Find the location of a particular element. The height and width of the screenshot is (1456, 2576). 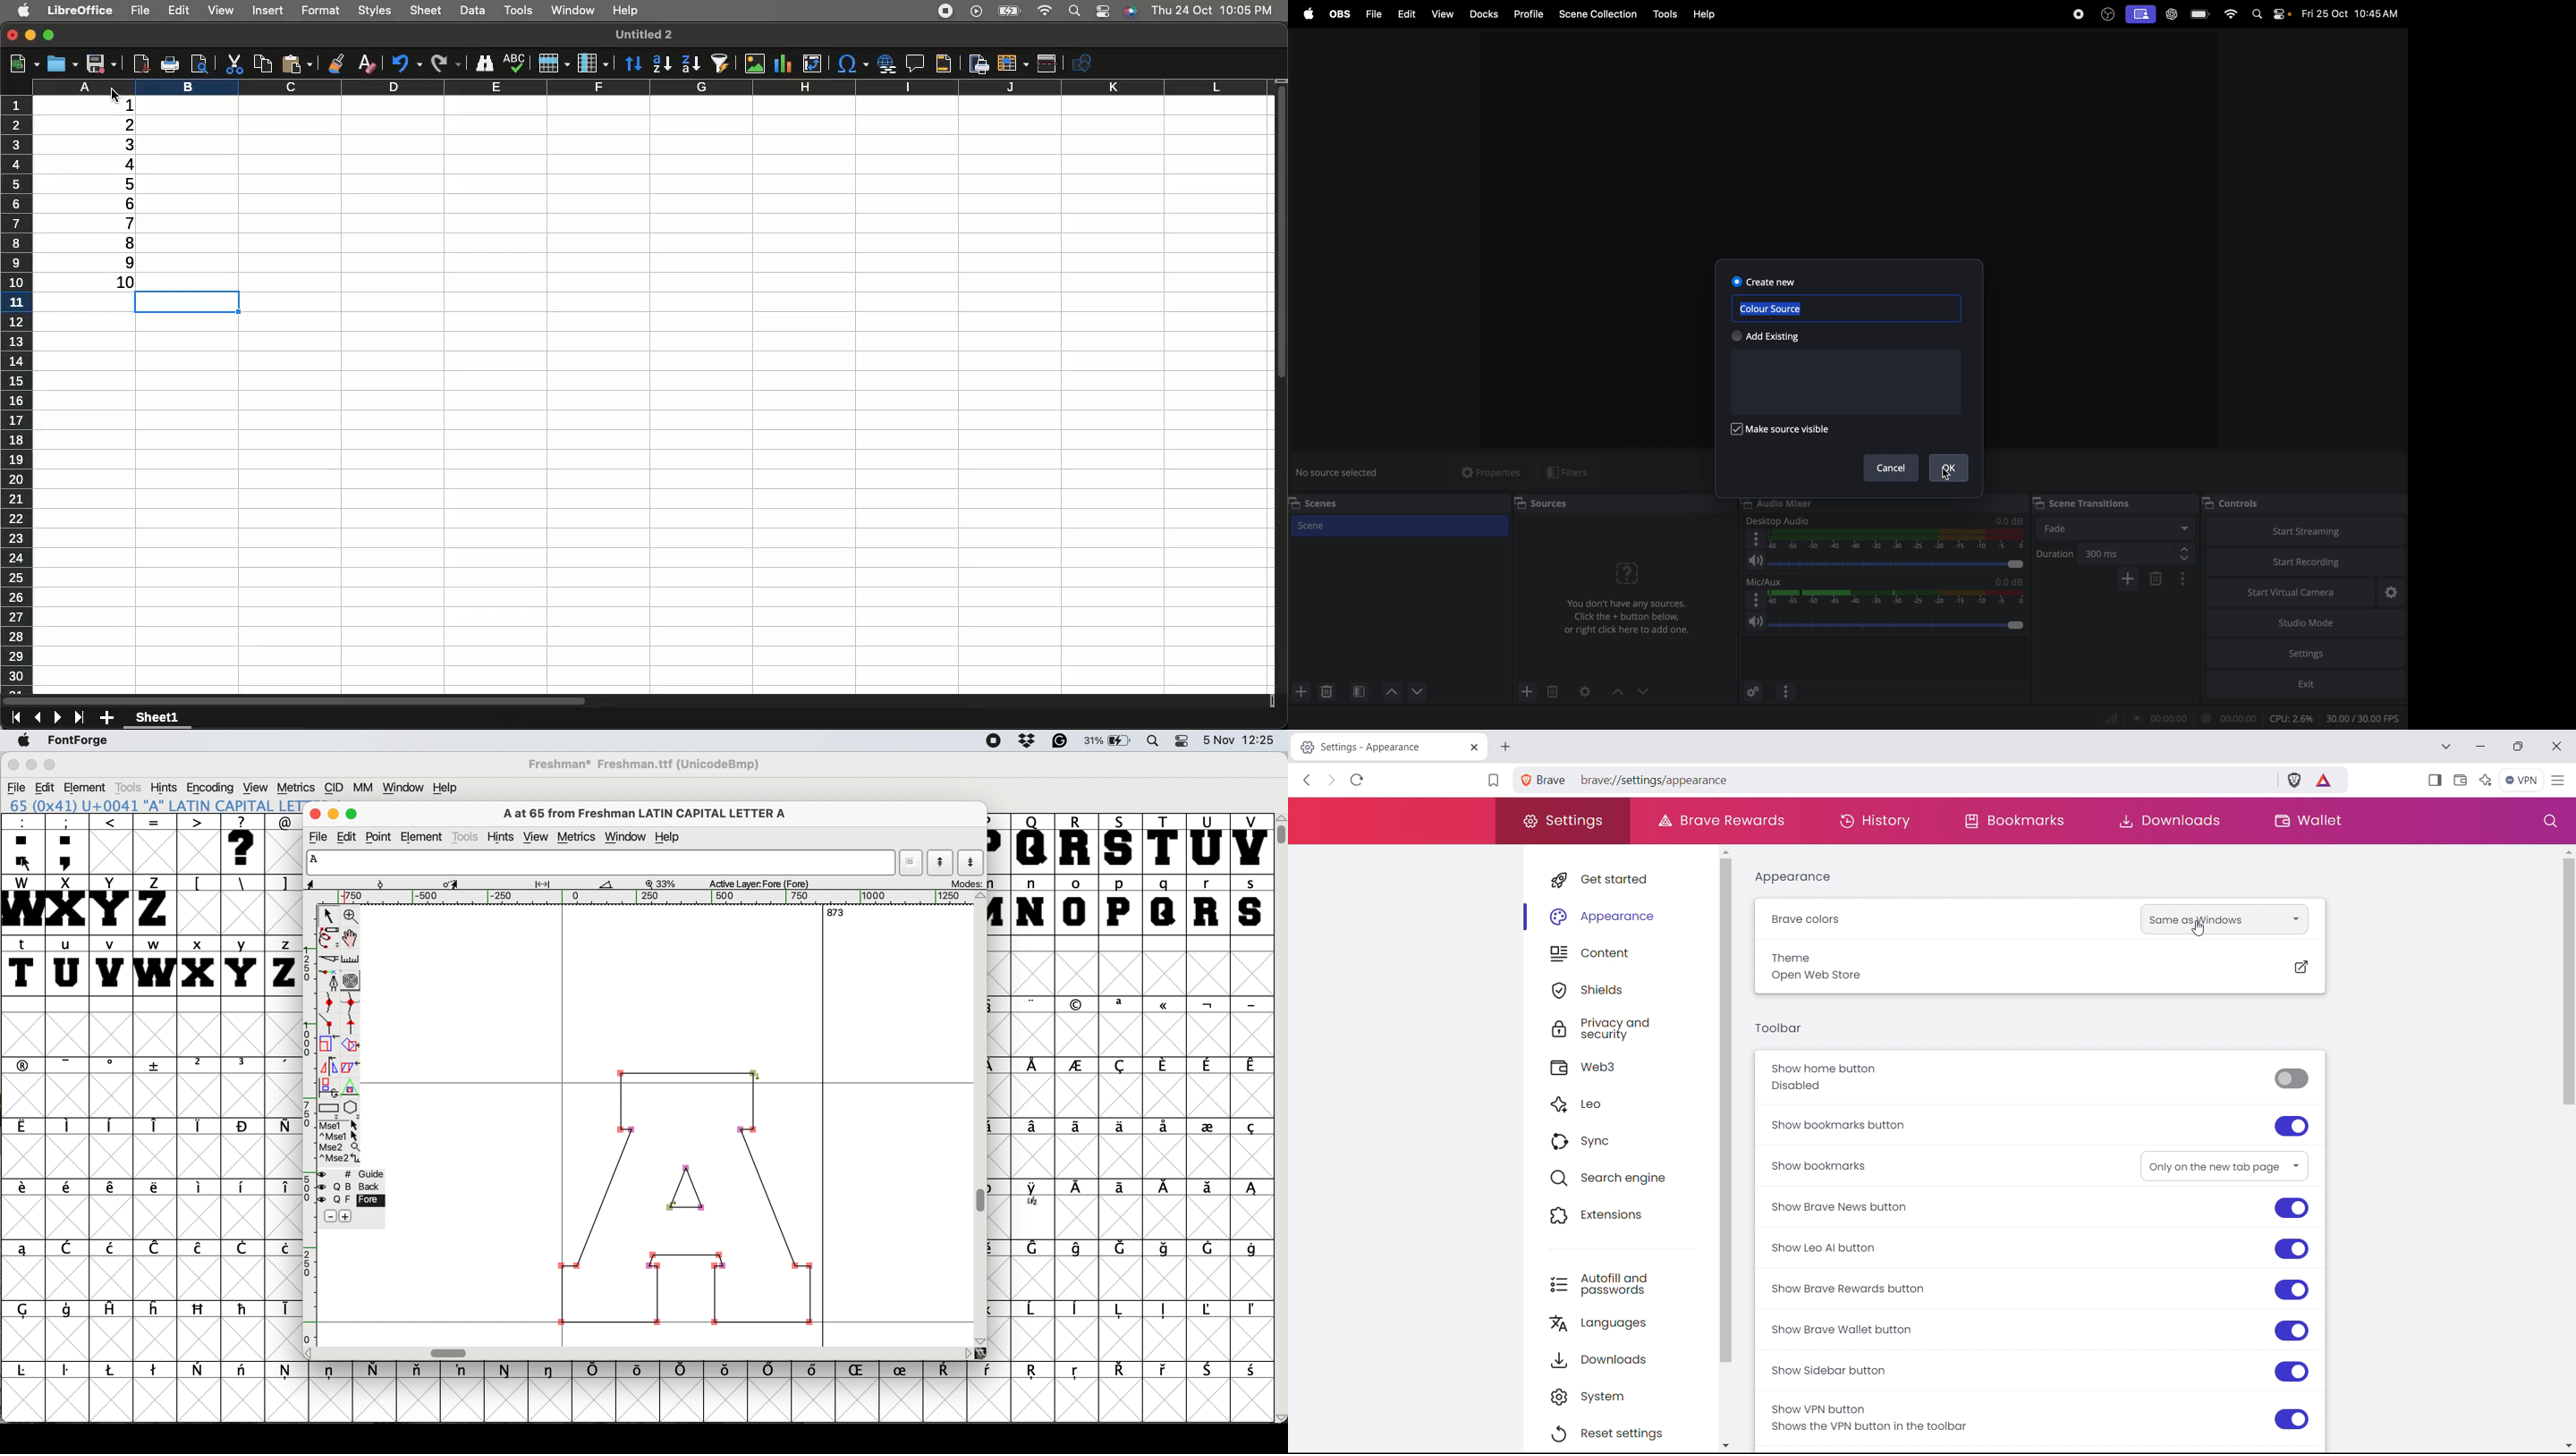

vpn is located at coordinates (2522, 779).